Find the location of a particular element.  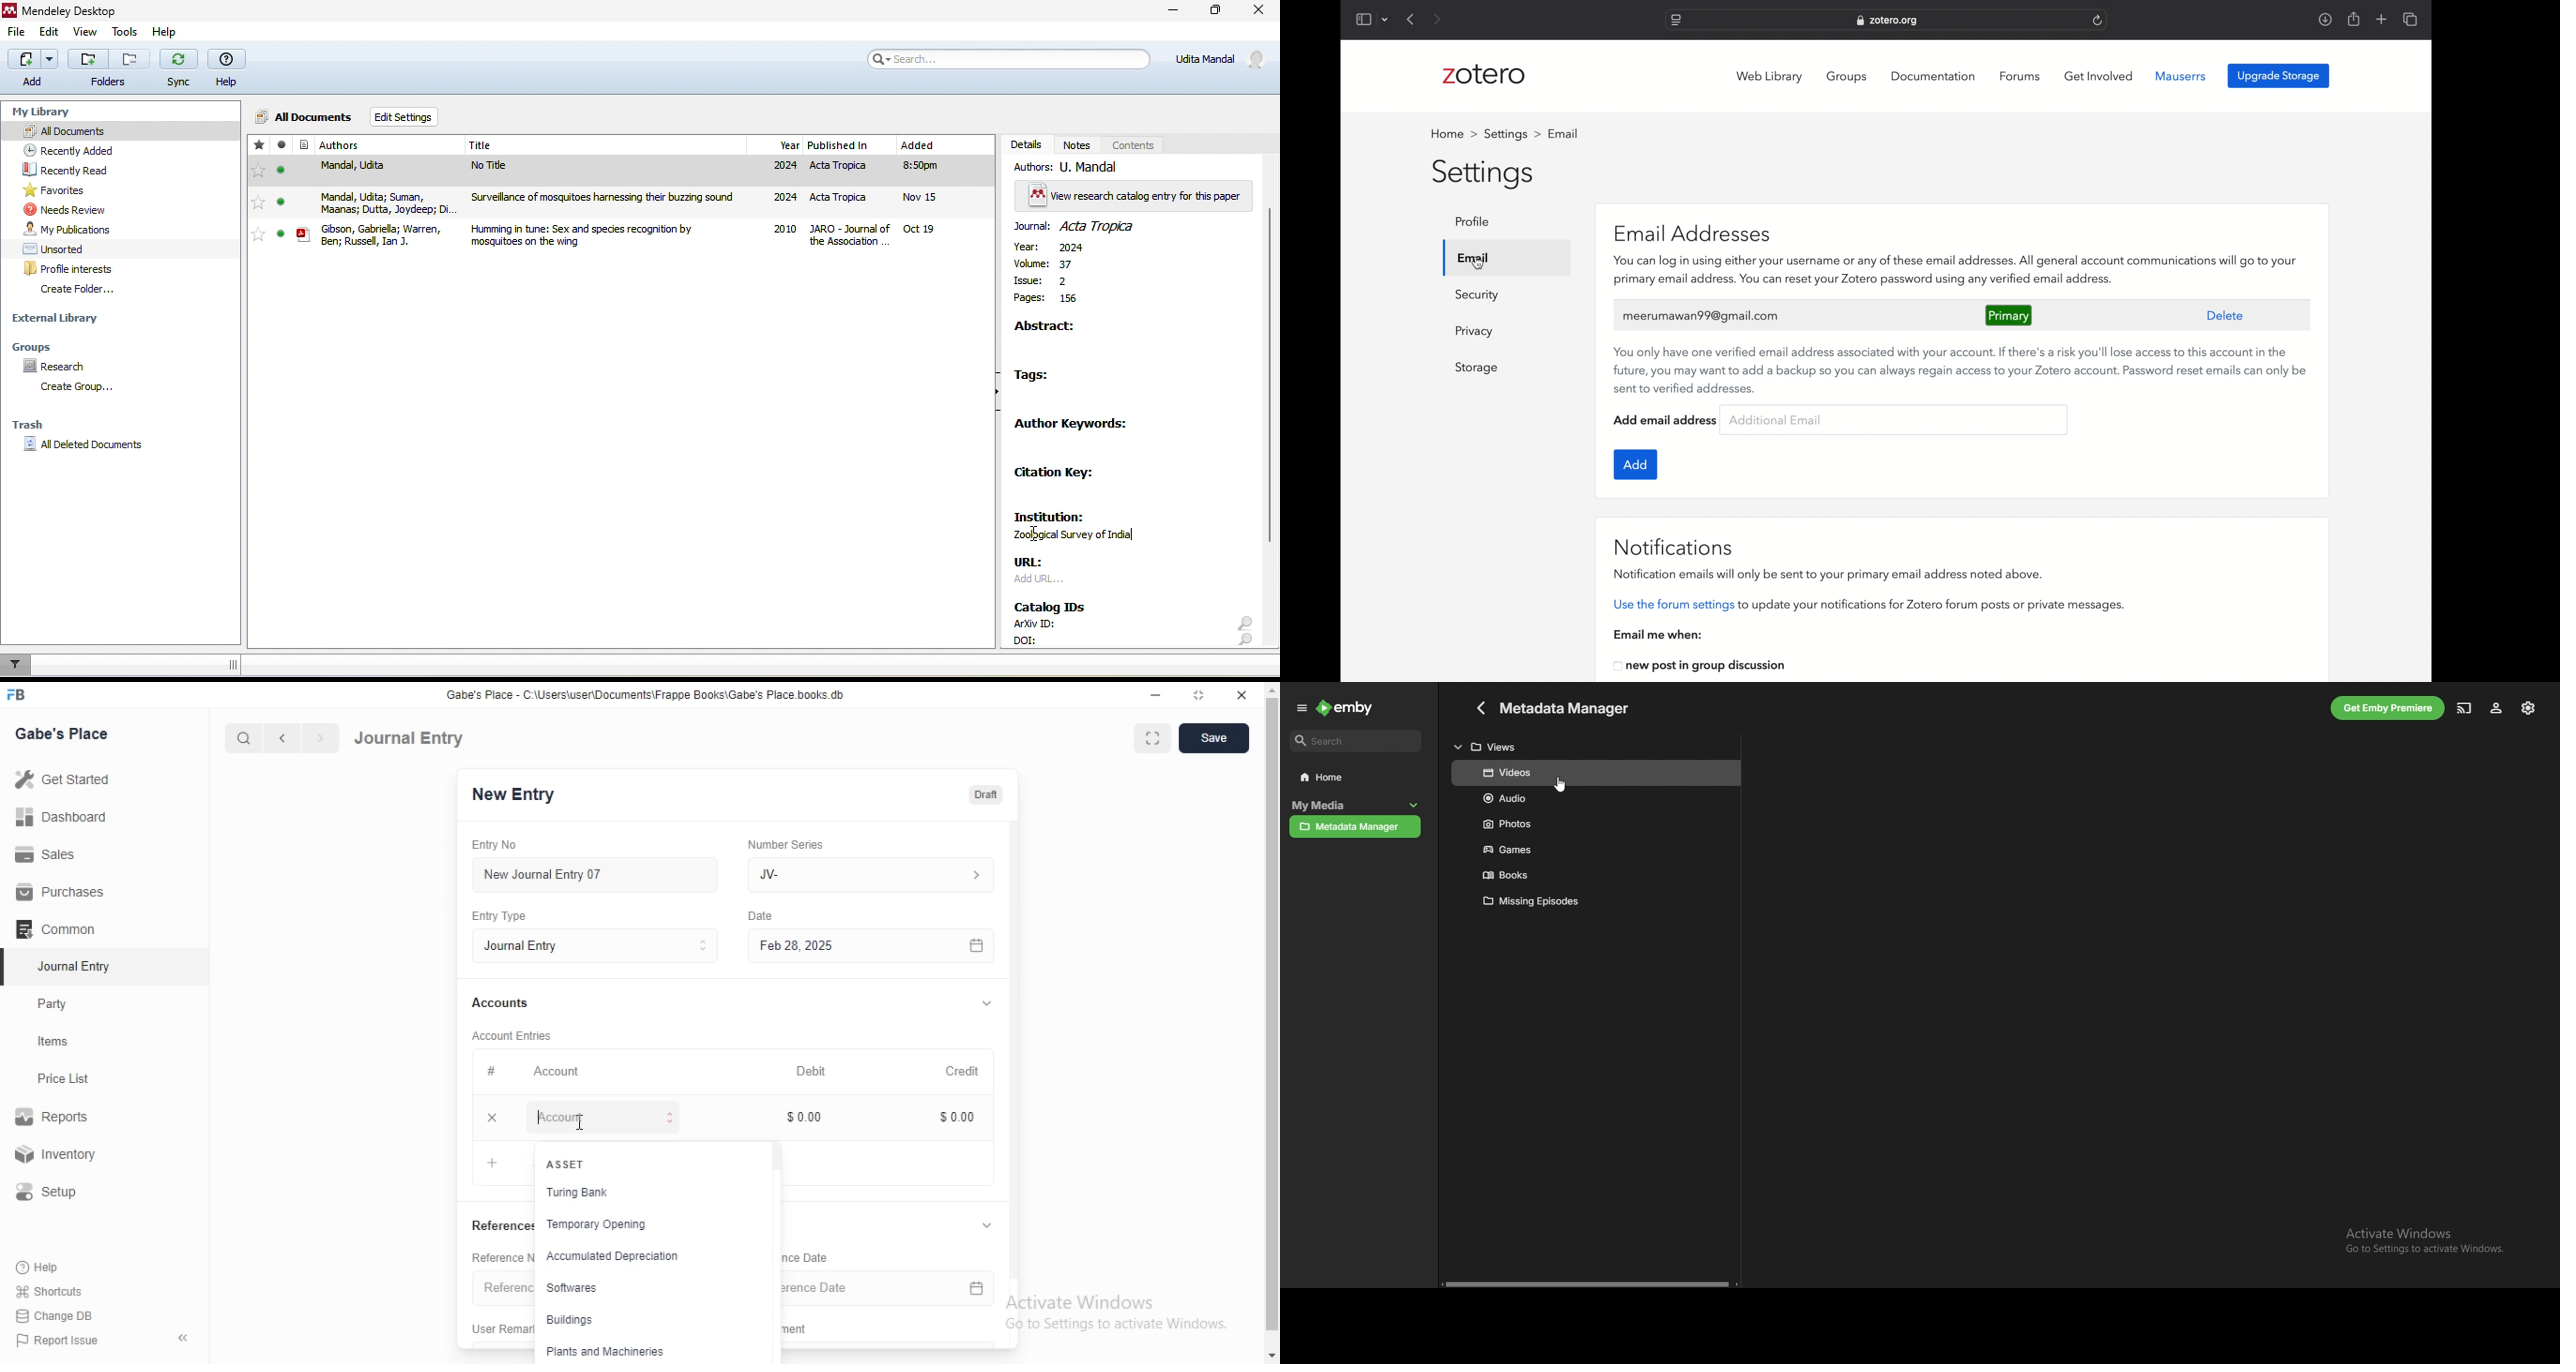

Party is located at coordinates (57, 1004).